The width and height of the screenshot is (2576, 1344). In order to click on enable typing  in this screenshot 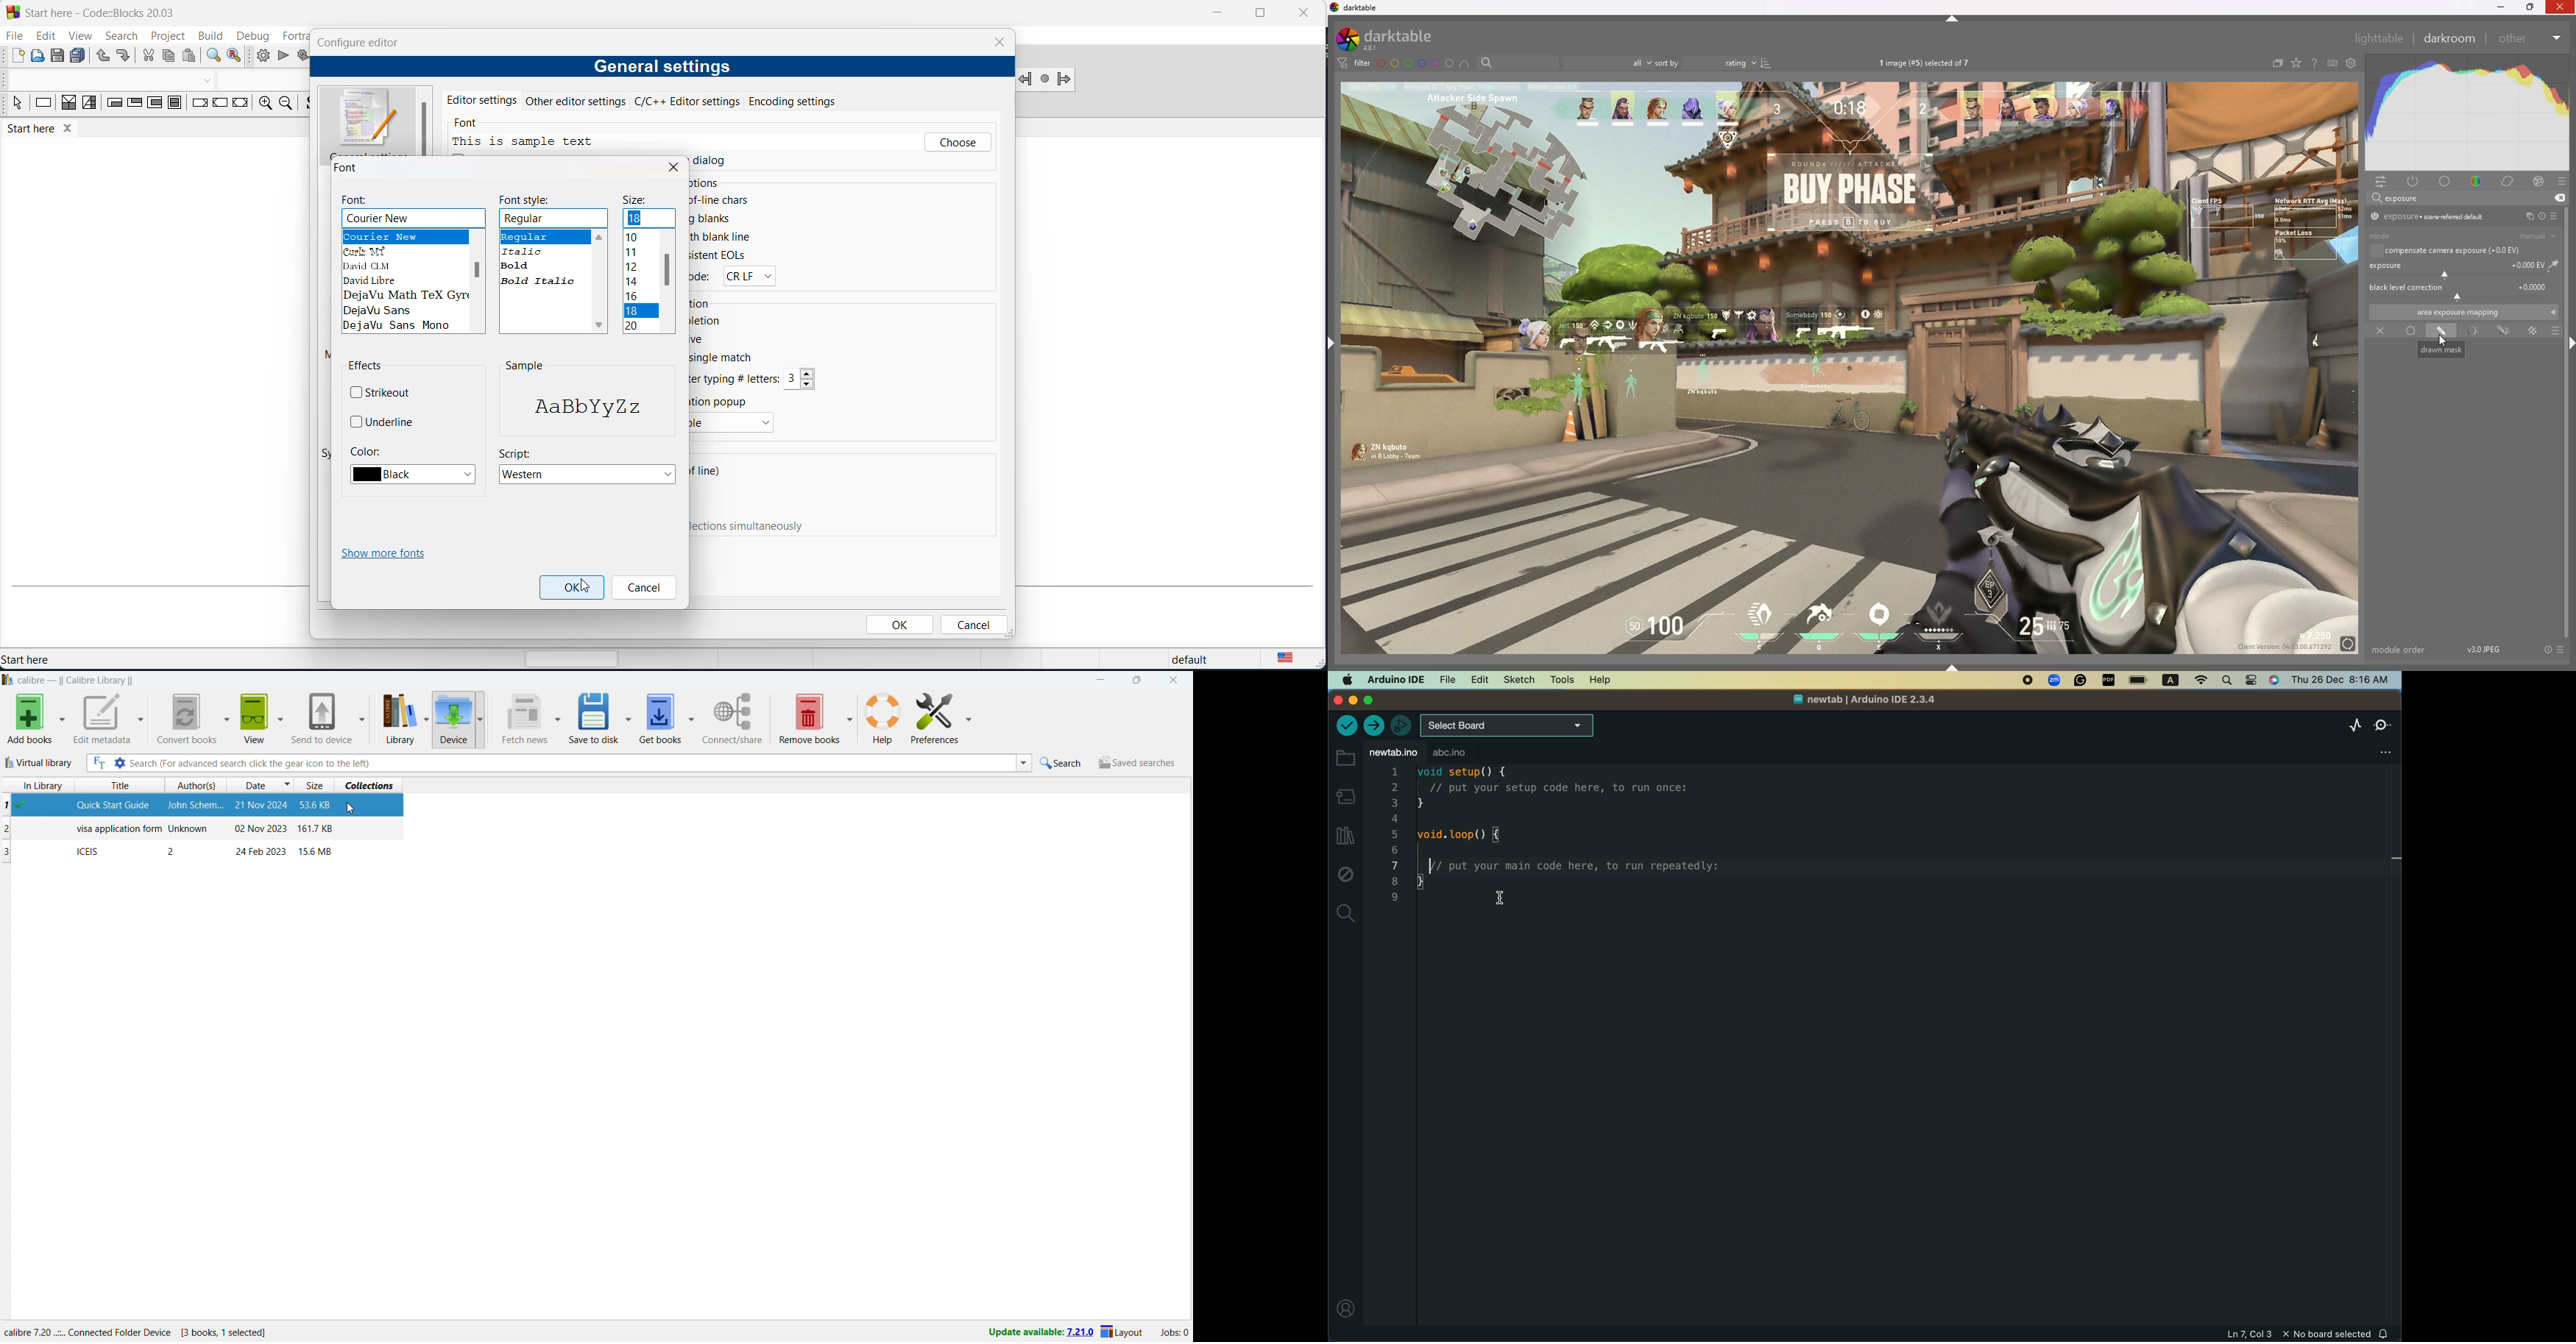, I will do `click(755, 527)`.